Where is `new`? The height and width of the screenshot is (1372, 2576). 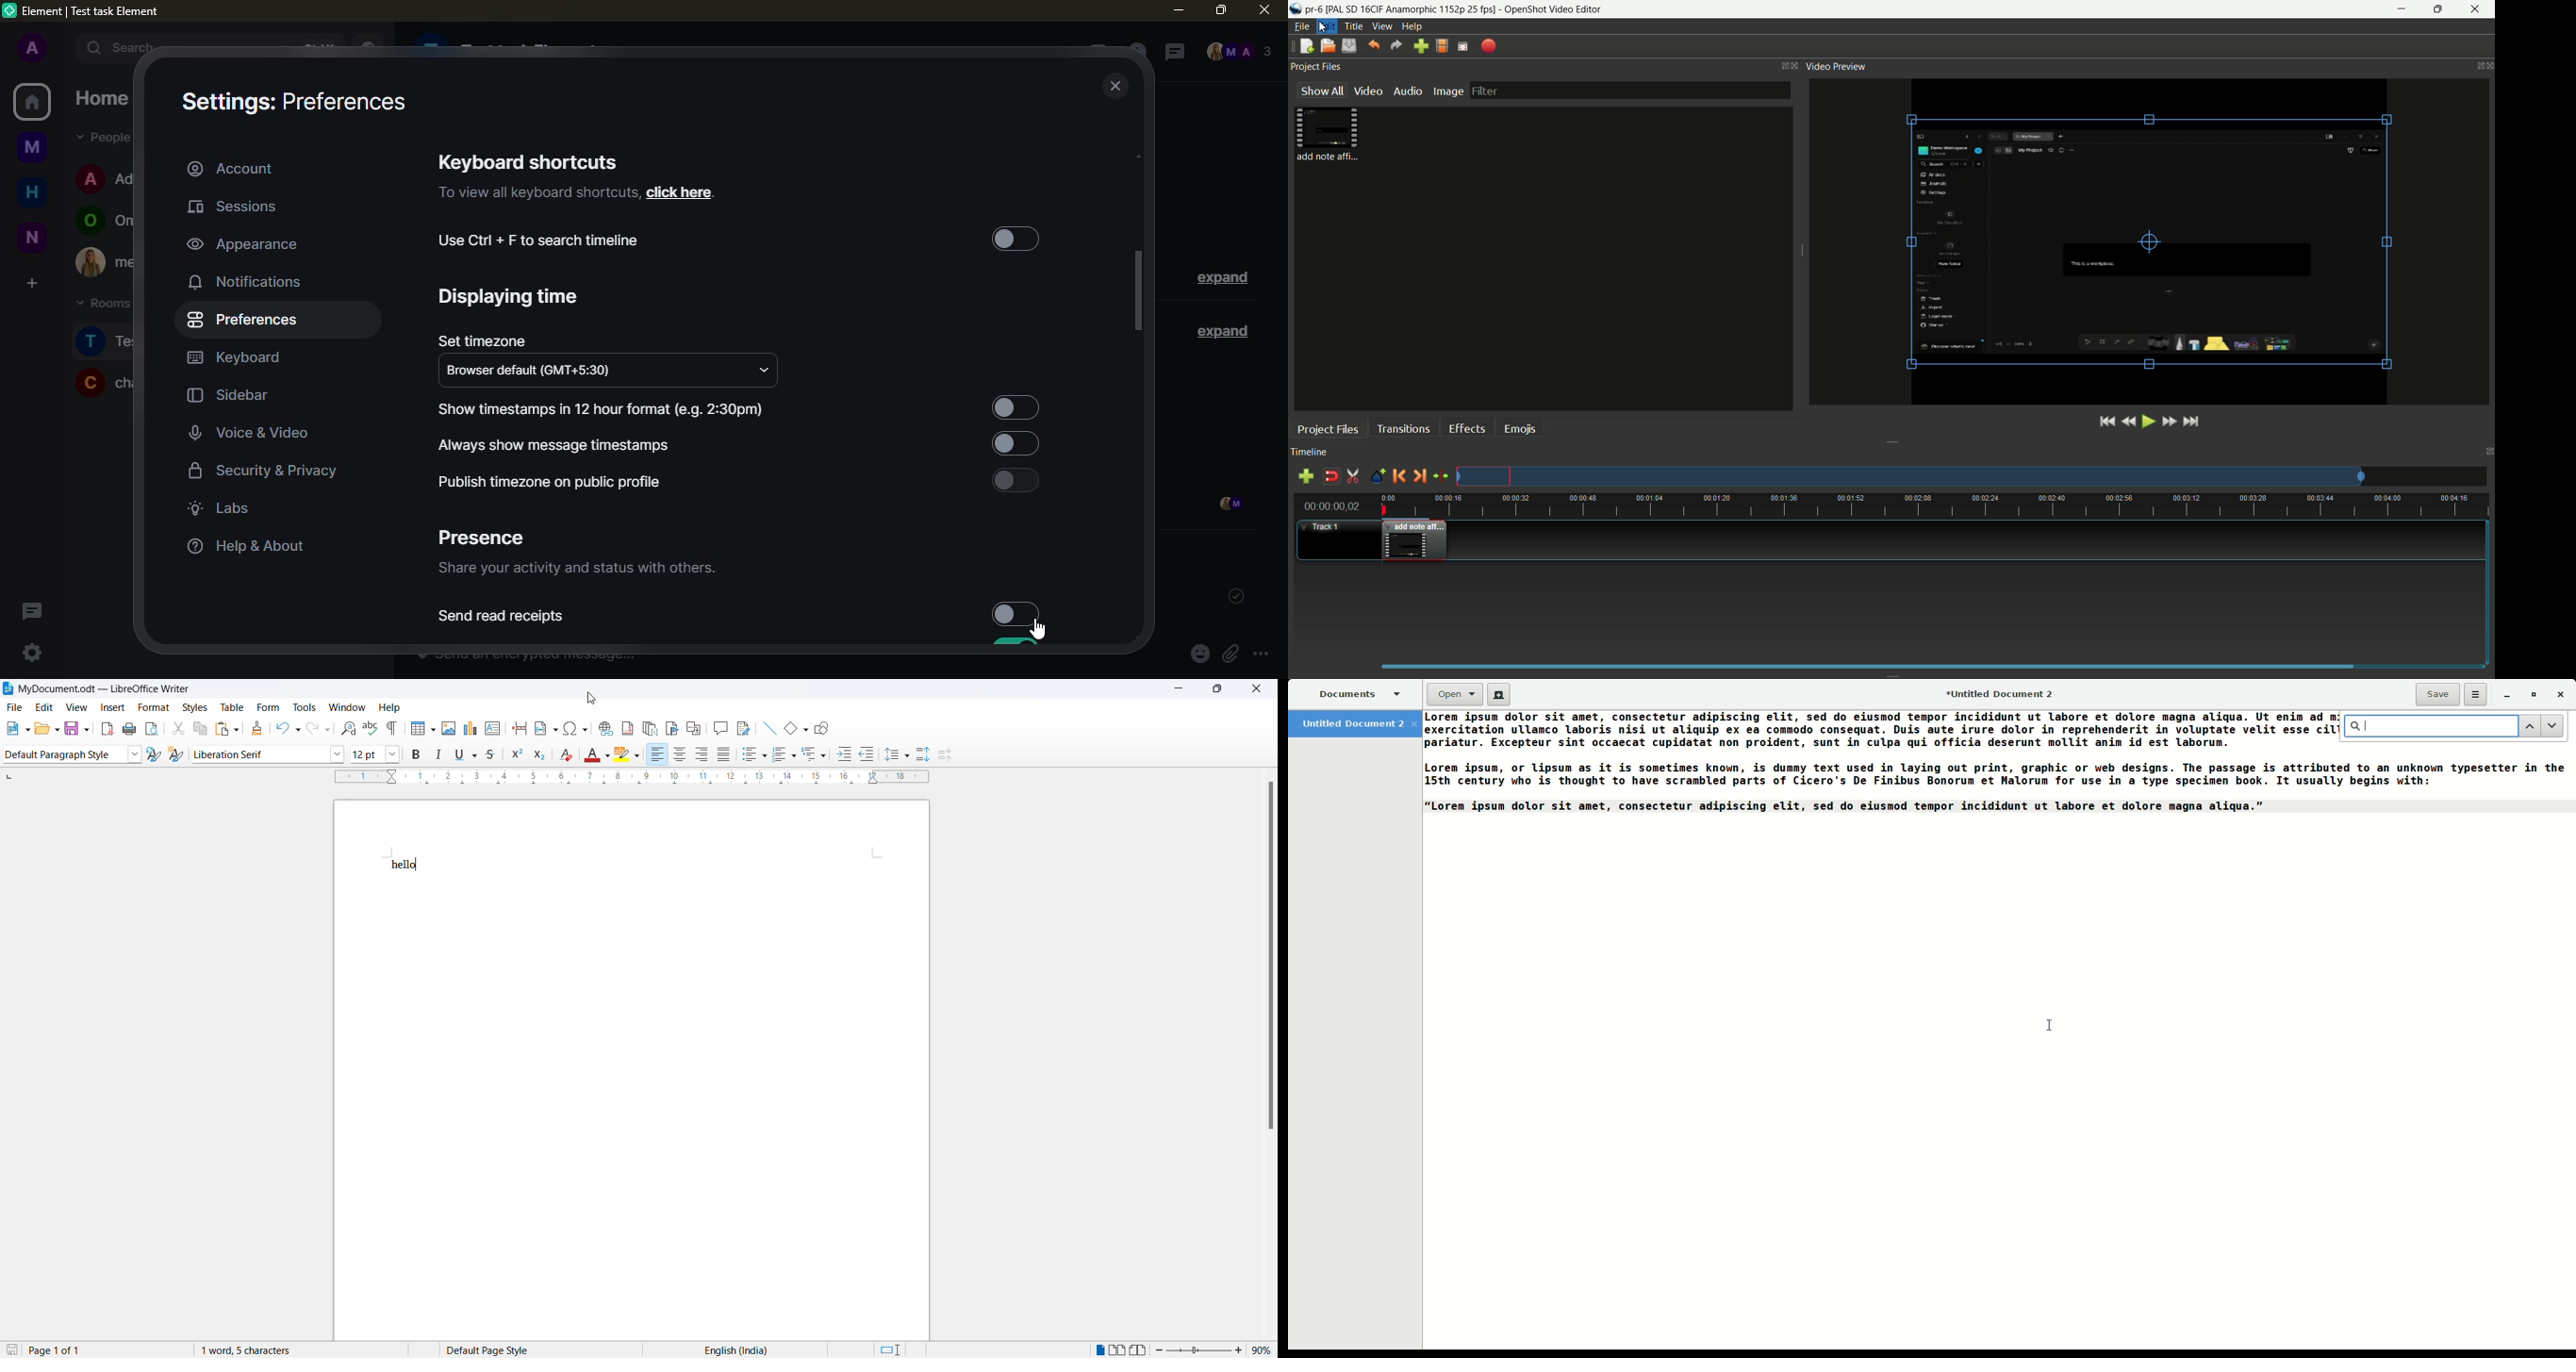 new is located at coordinates (31, 237).